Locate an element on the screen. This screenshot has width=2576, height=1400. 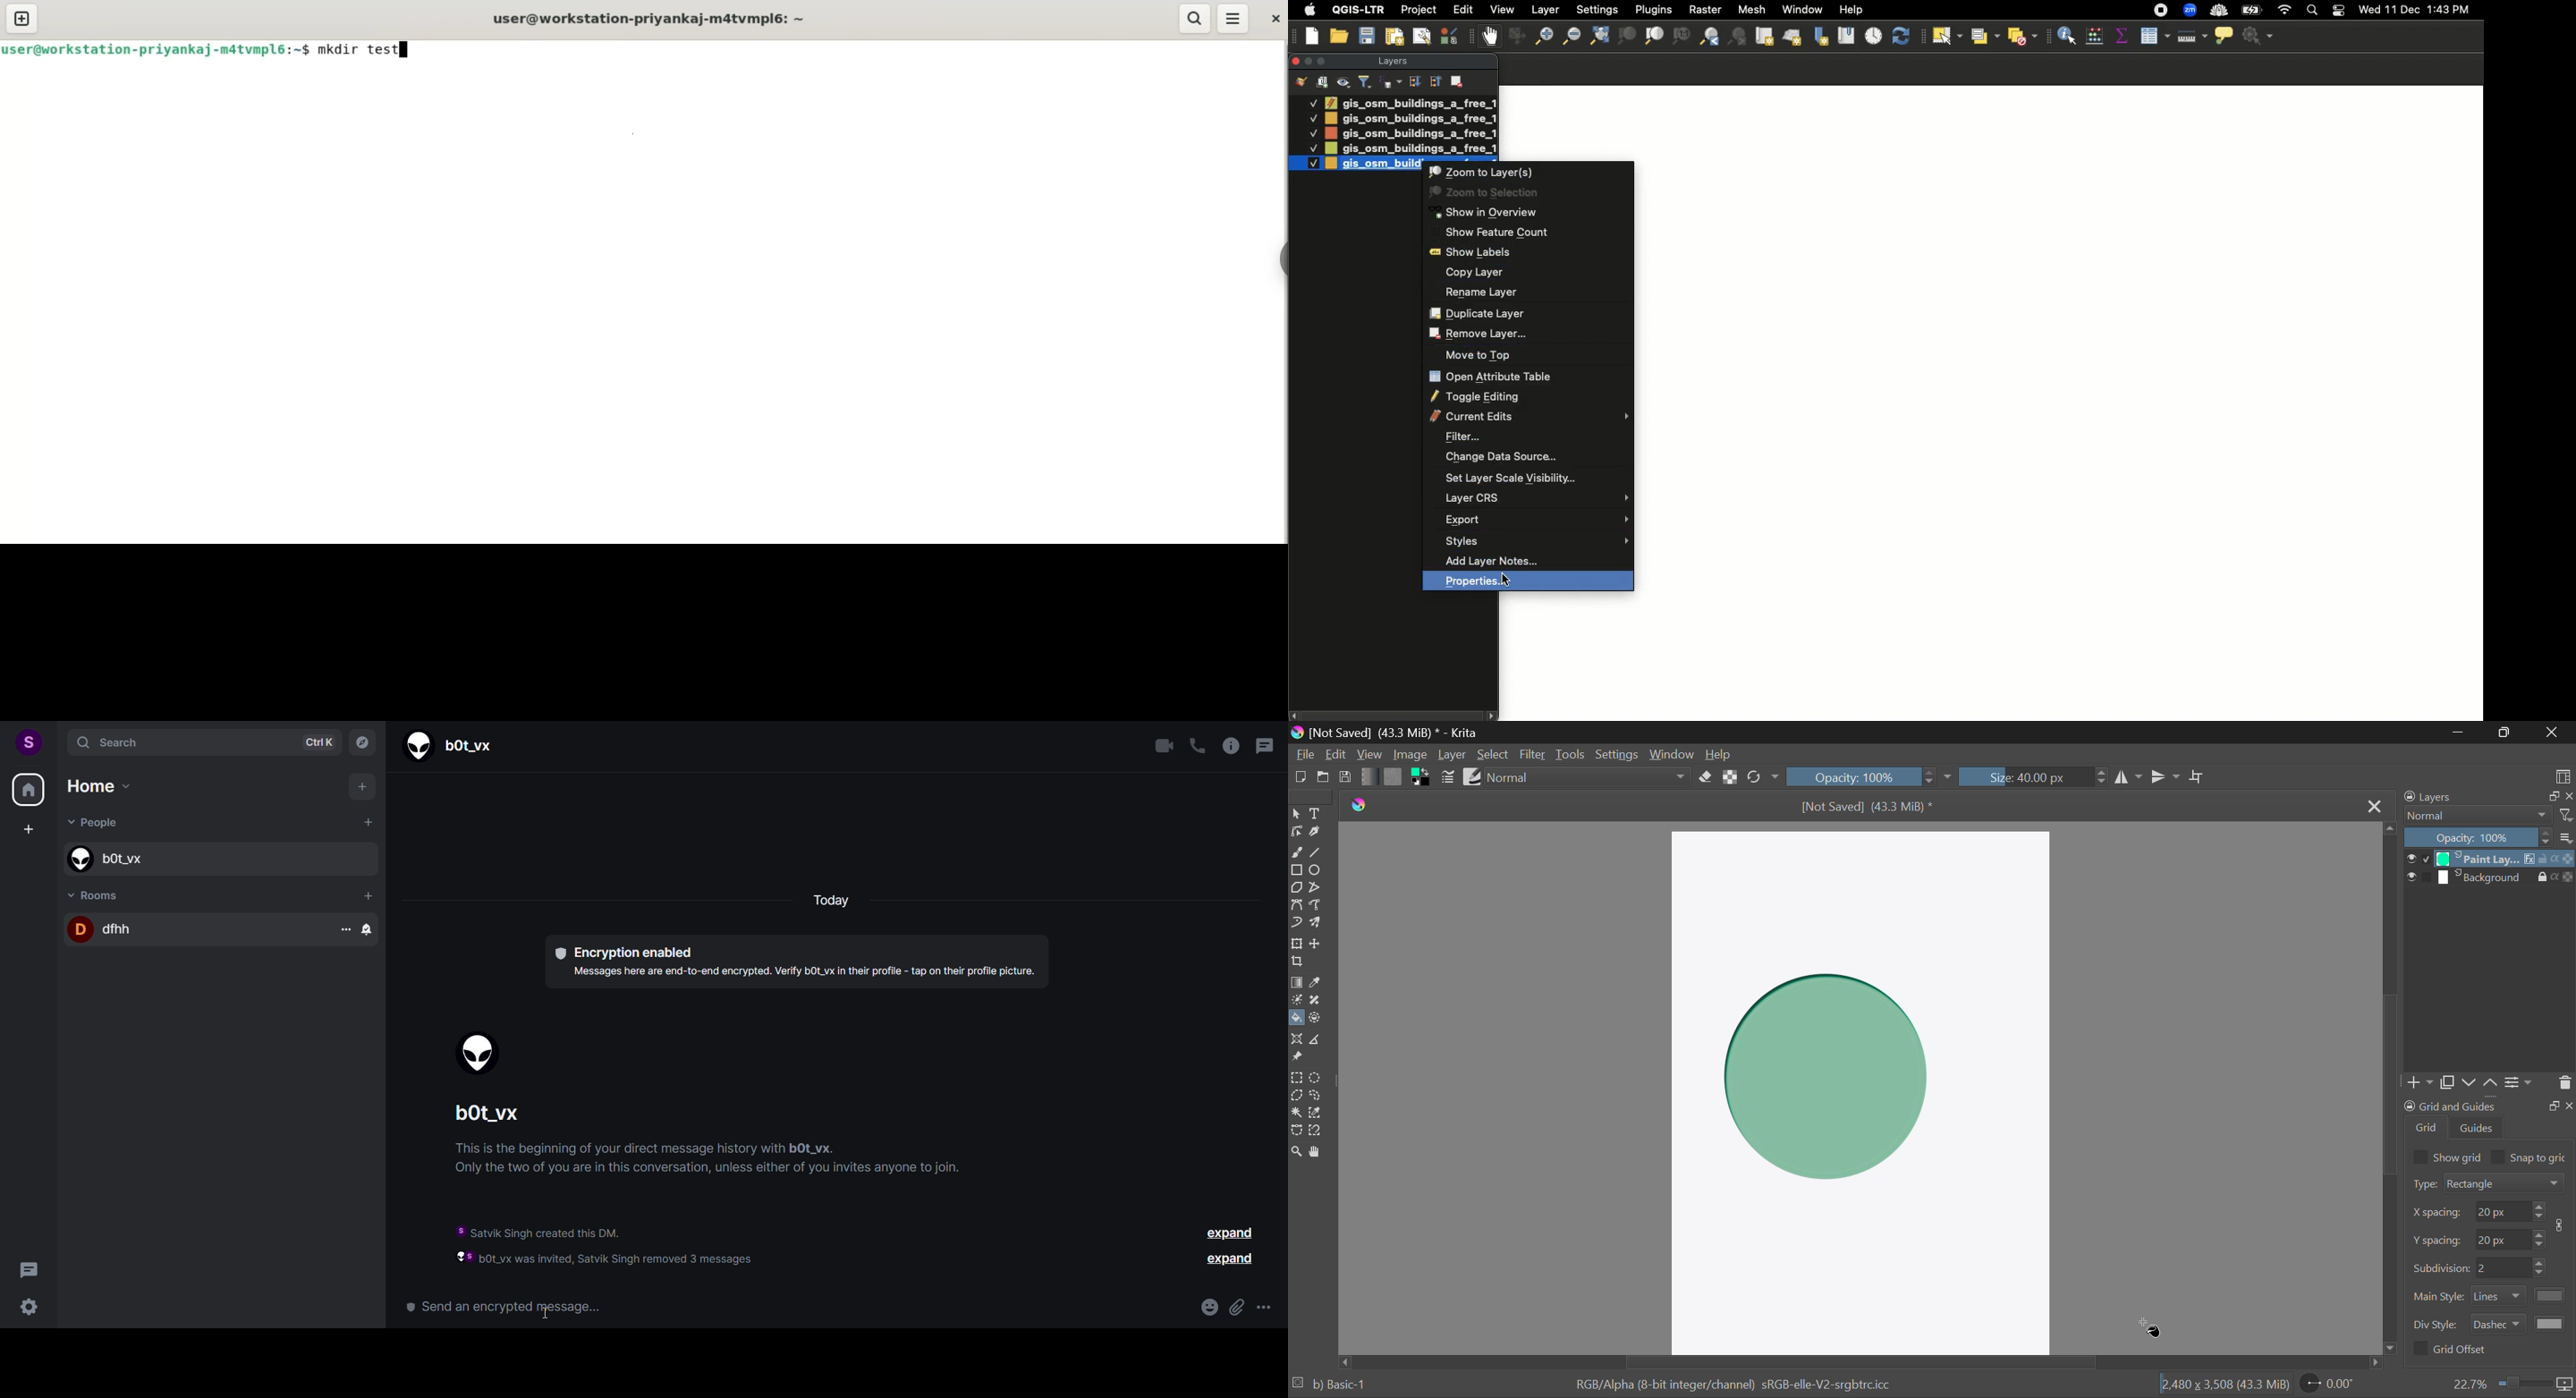
Grid Type is located at coordinates (2490, 1185).